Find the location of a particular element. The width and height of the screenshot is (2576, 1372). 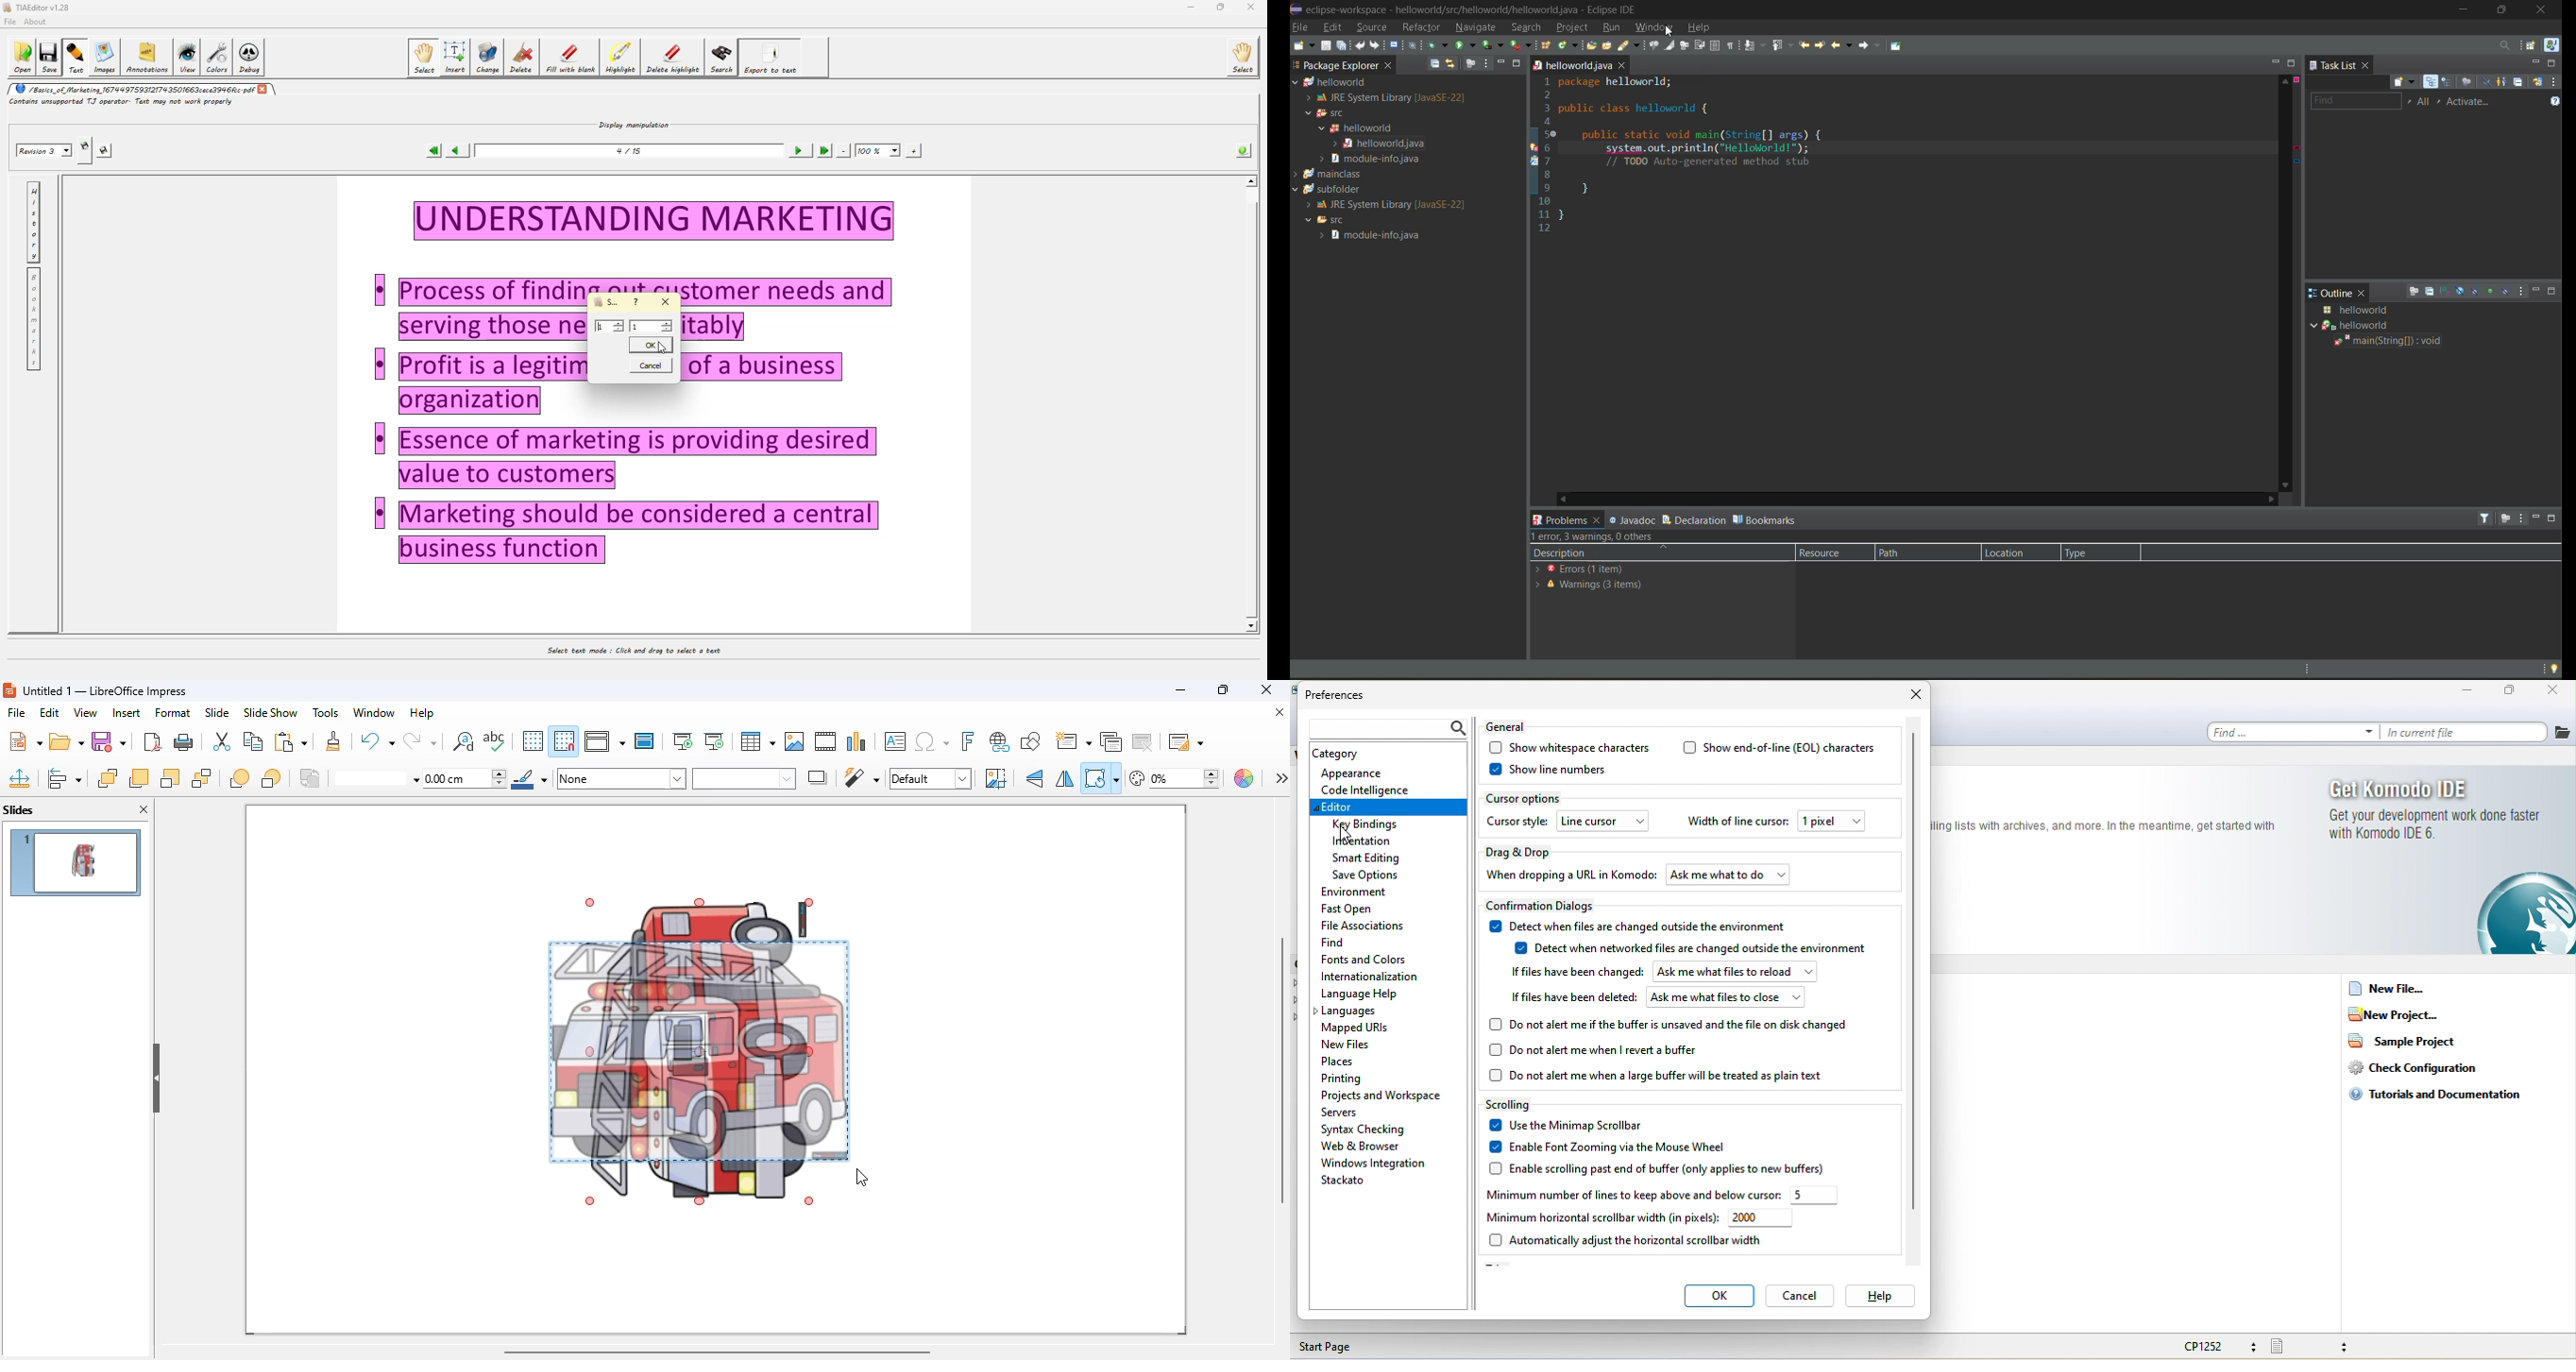

insert fontwork text is located at coordinates (969, 740).